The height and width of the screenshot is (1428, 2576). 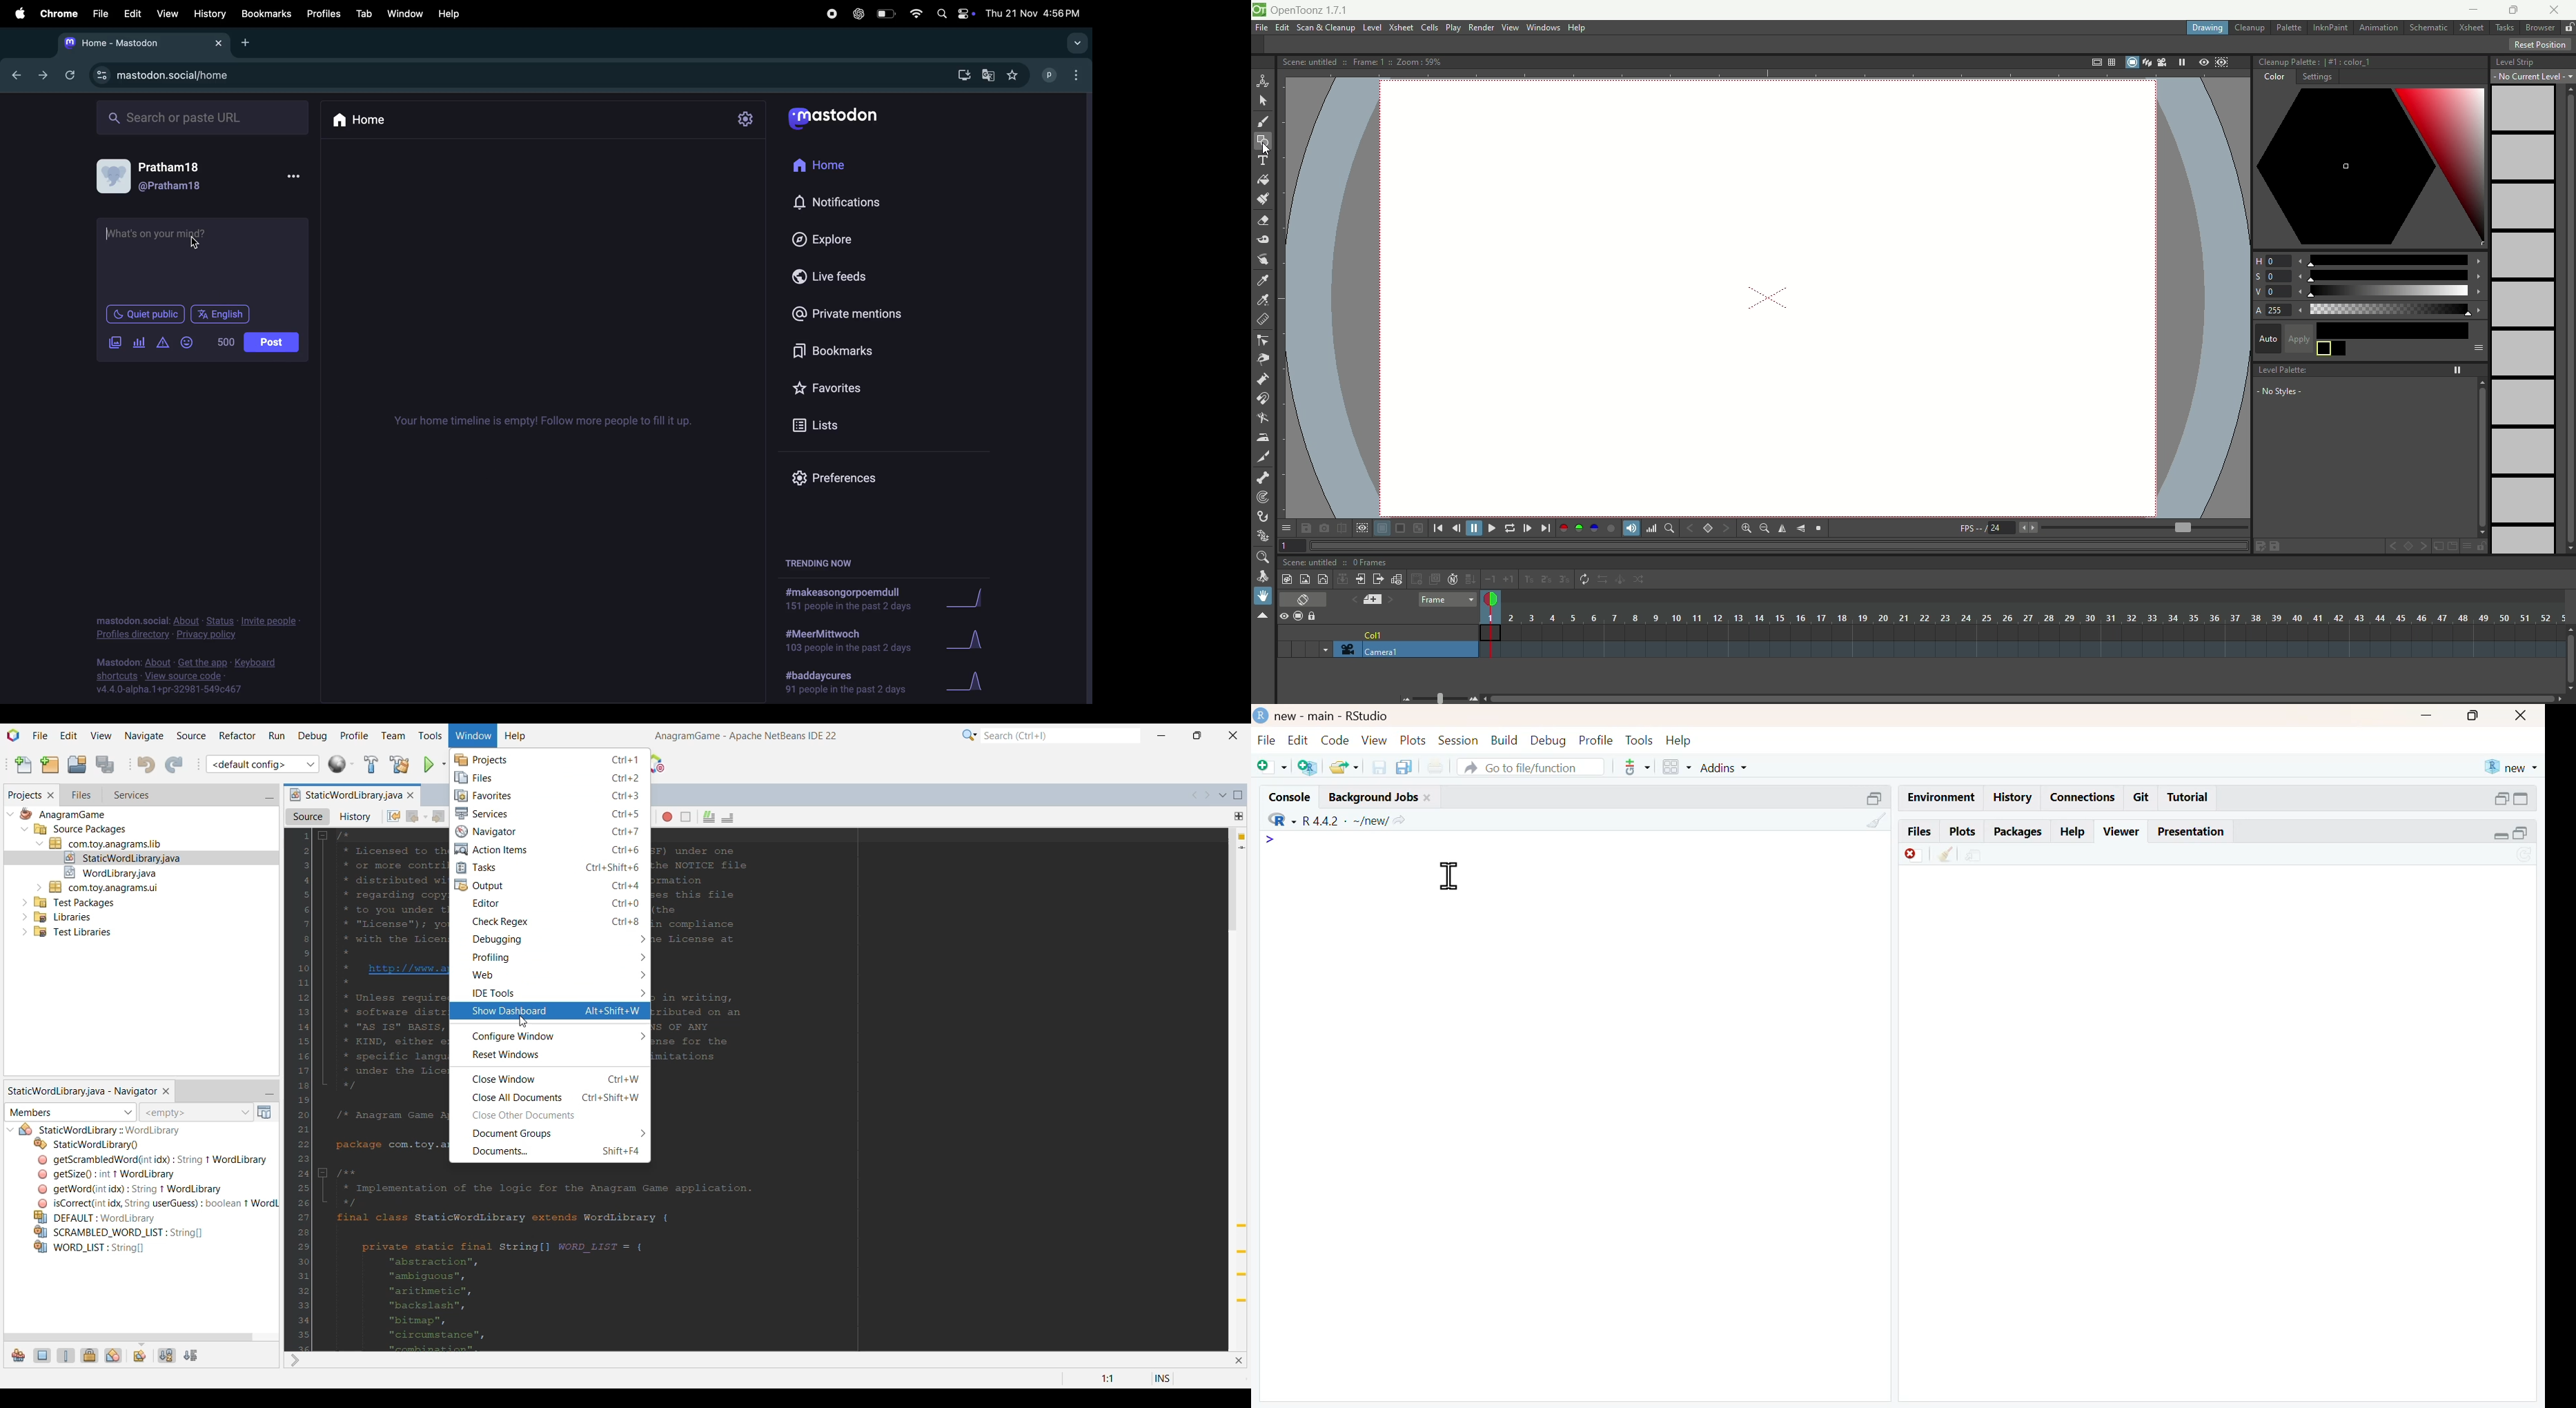 What do you see at coordinates (1299, 739) in the screenshot?
I see `Edit ` at bounding box center [1299, 739].